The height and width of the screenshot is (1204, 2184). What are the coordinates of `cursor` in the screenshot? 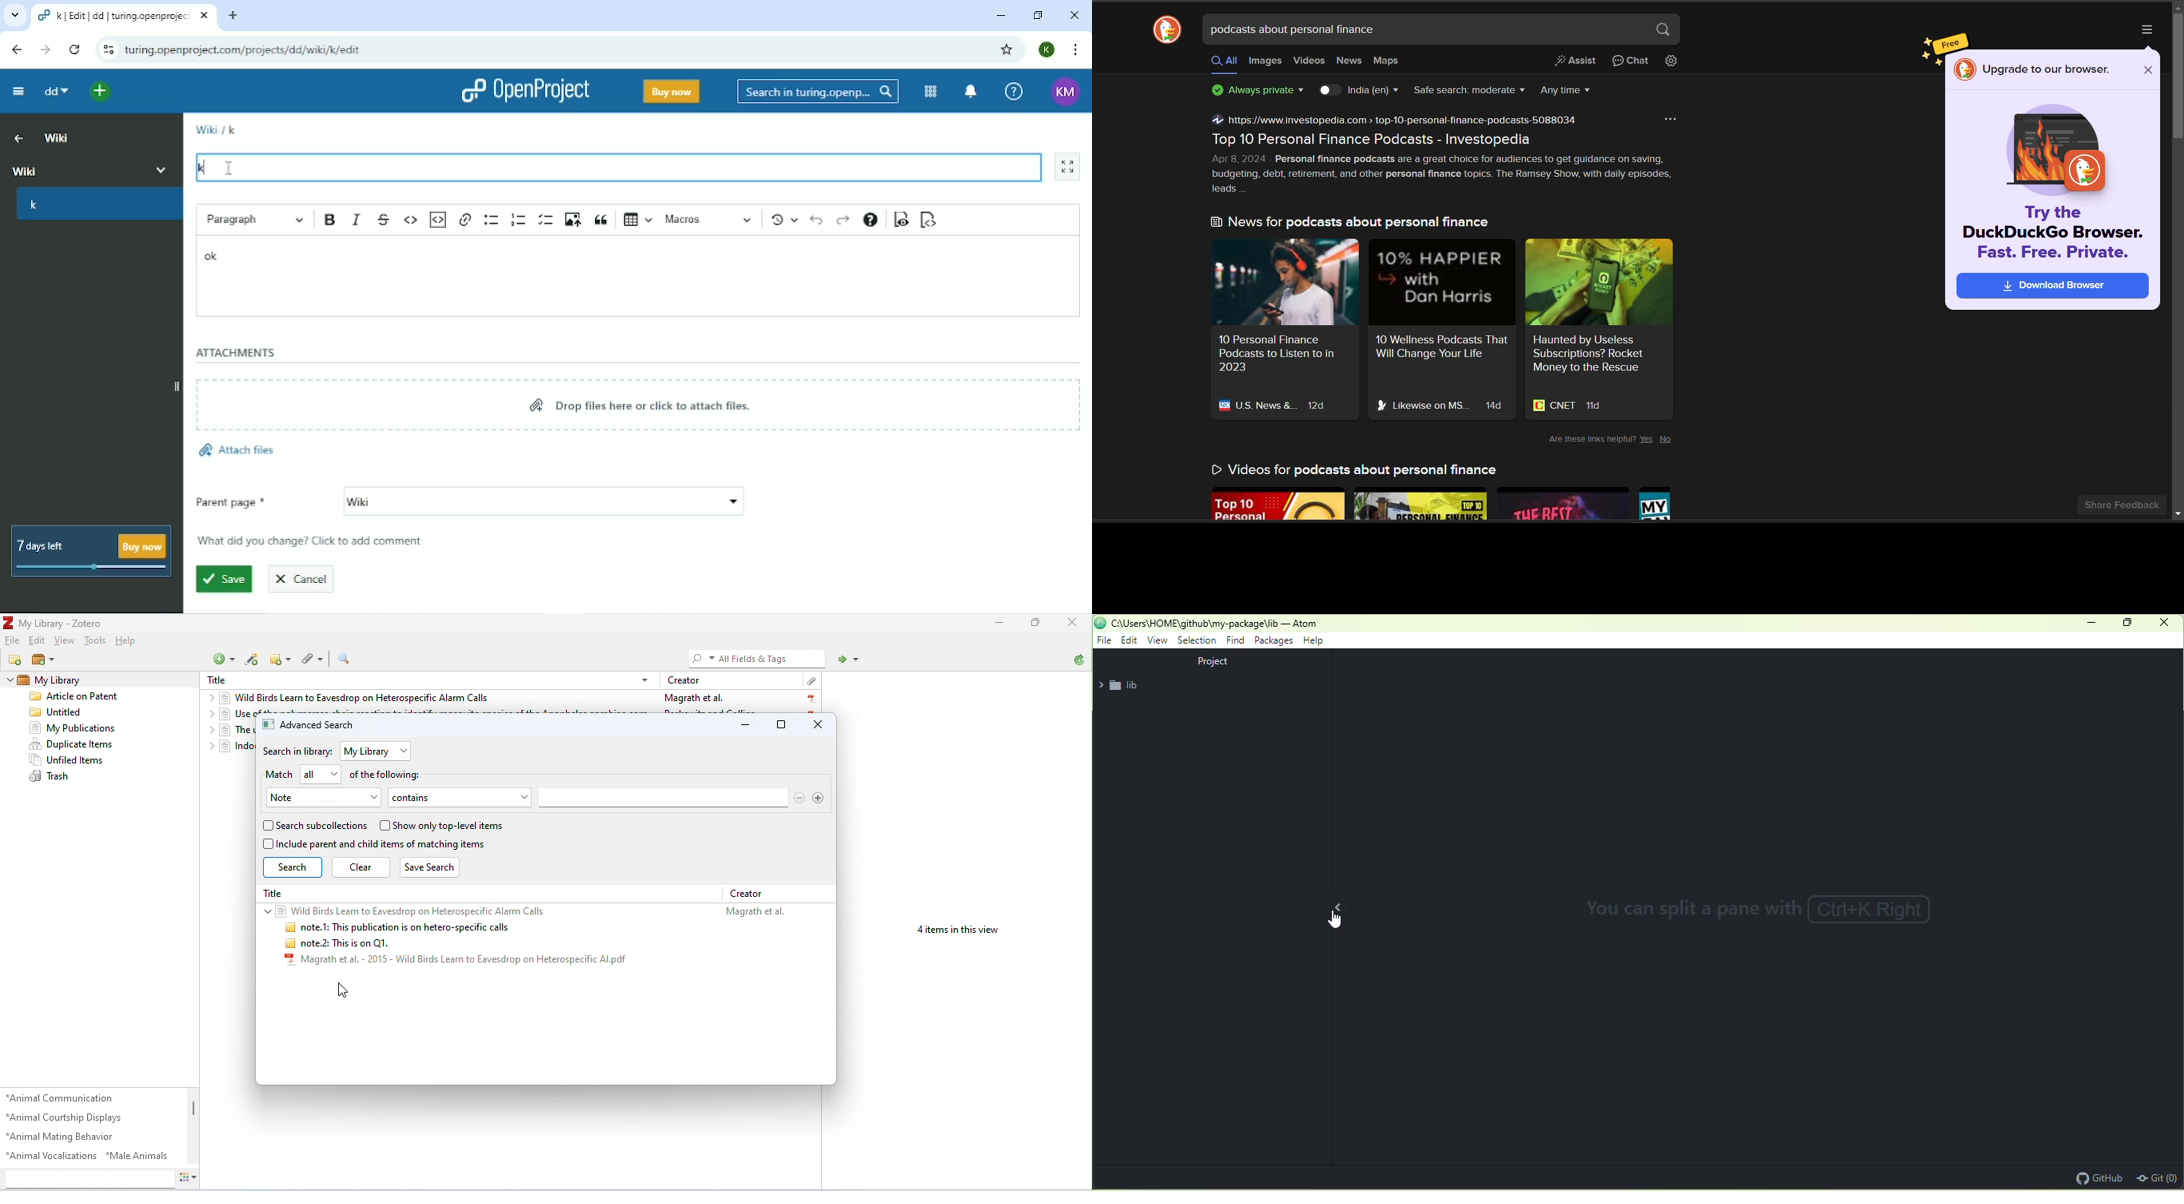 It's located at (345, 989).